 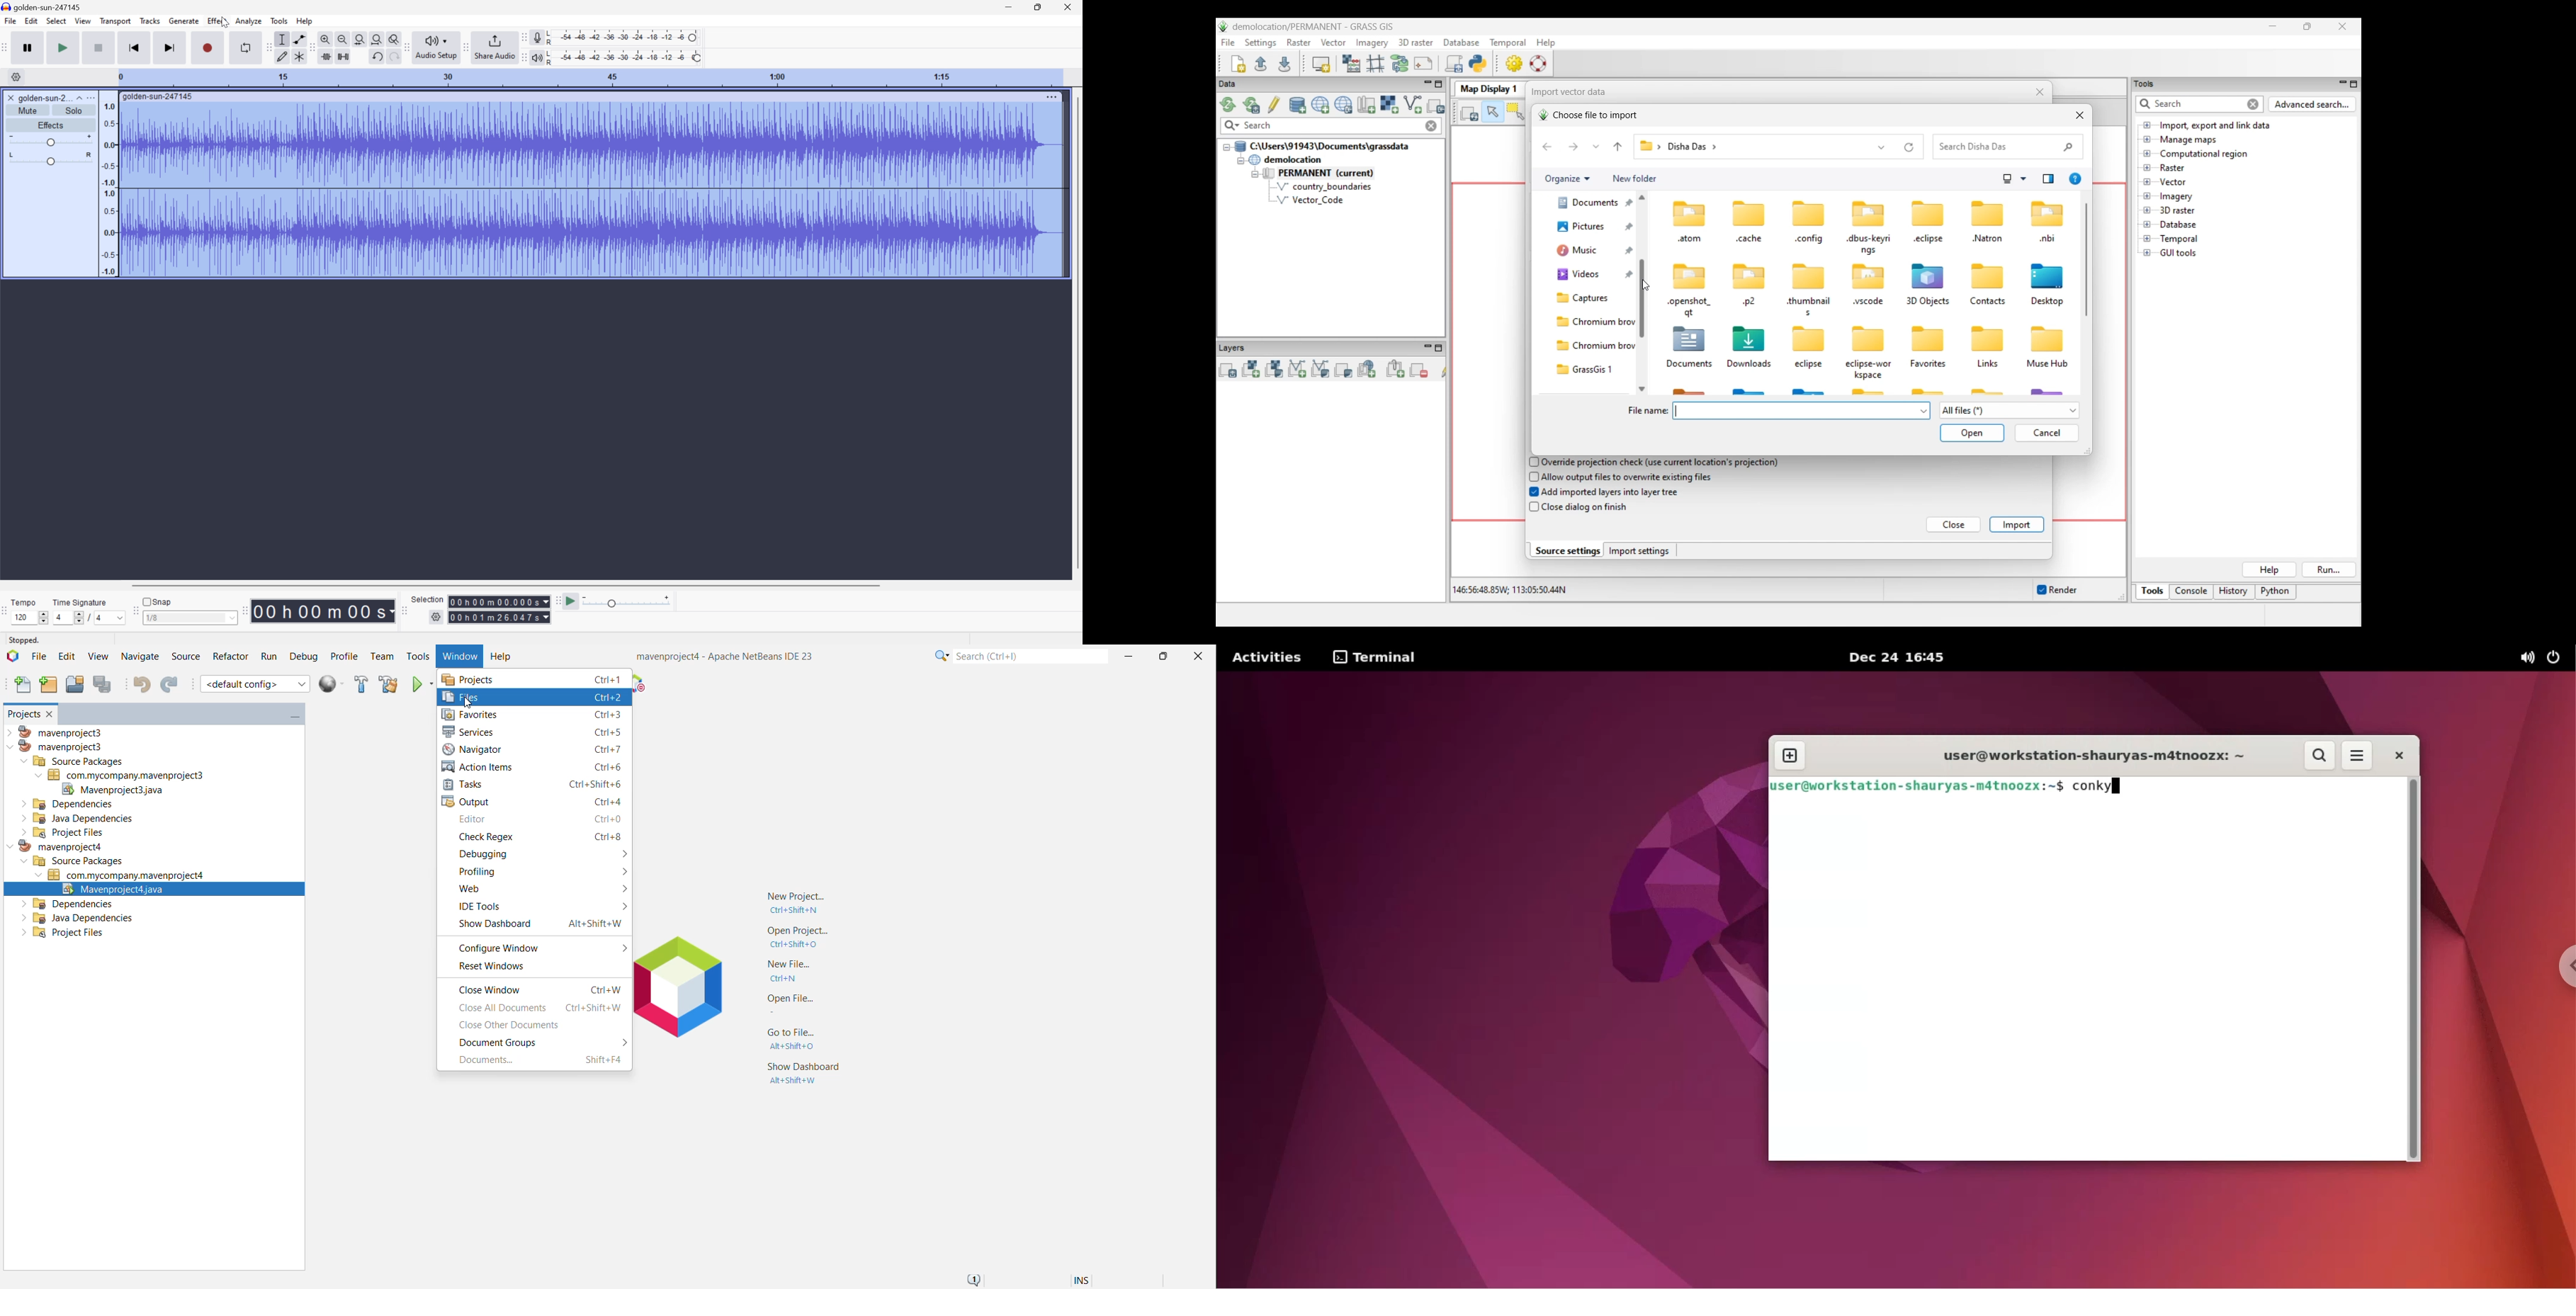 I want to click on Zoom toggle, so click(x=390, y=37).